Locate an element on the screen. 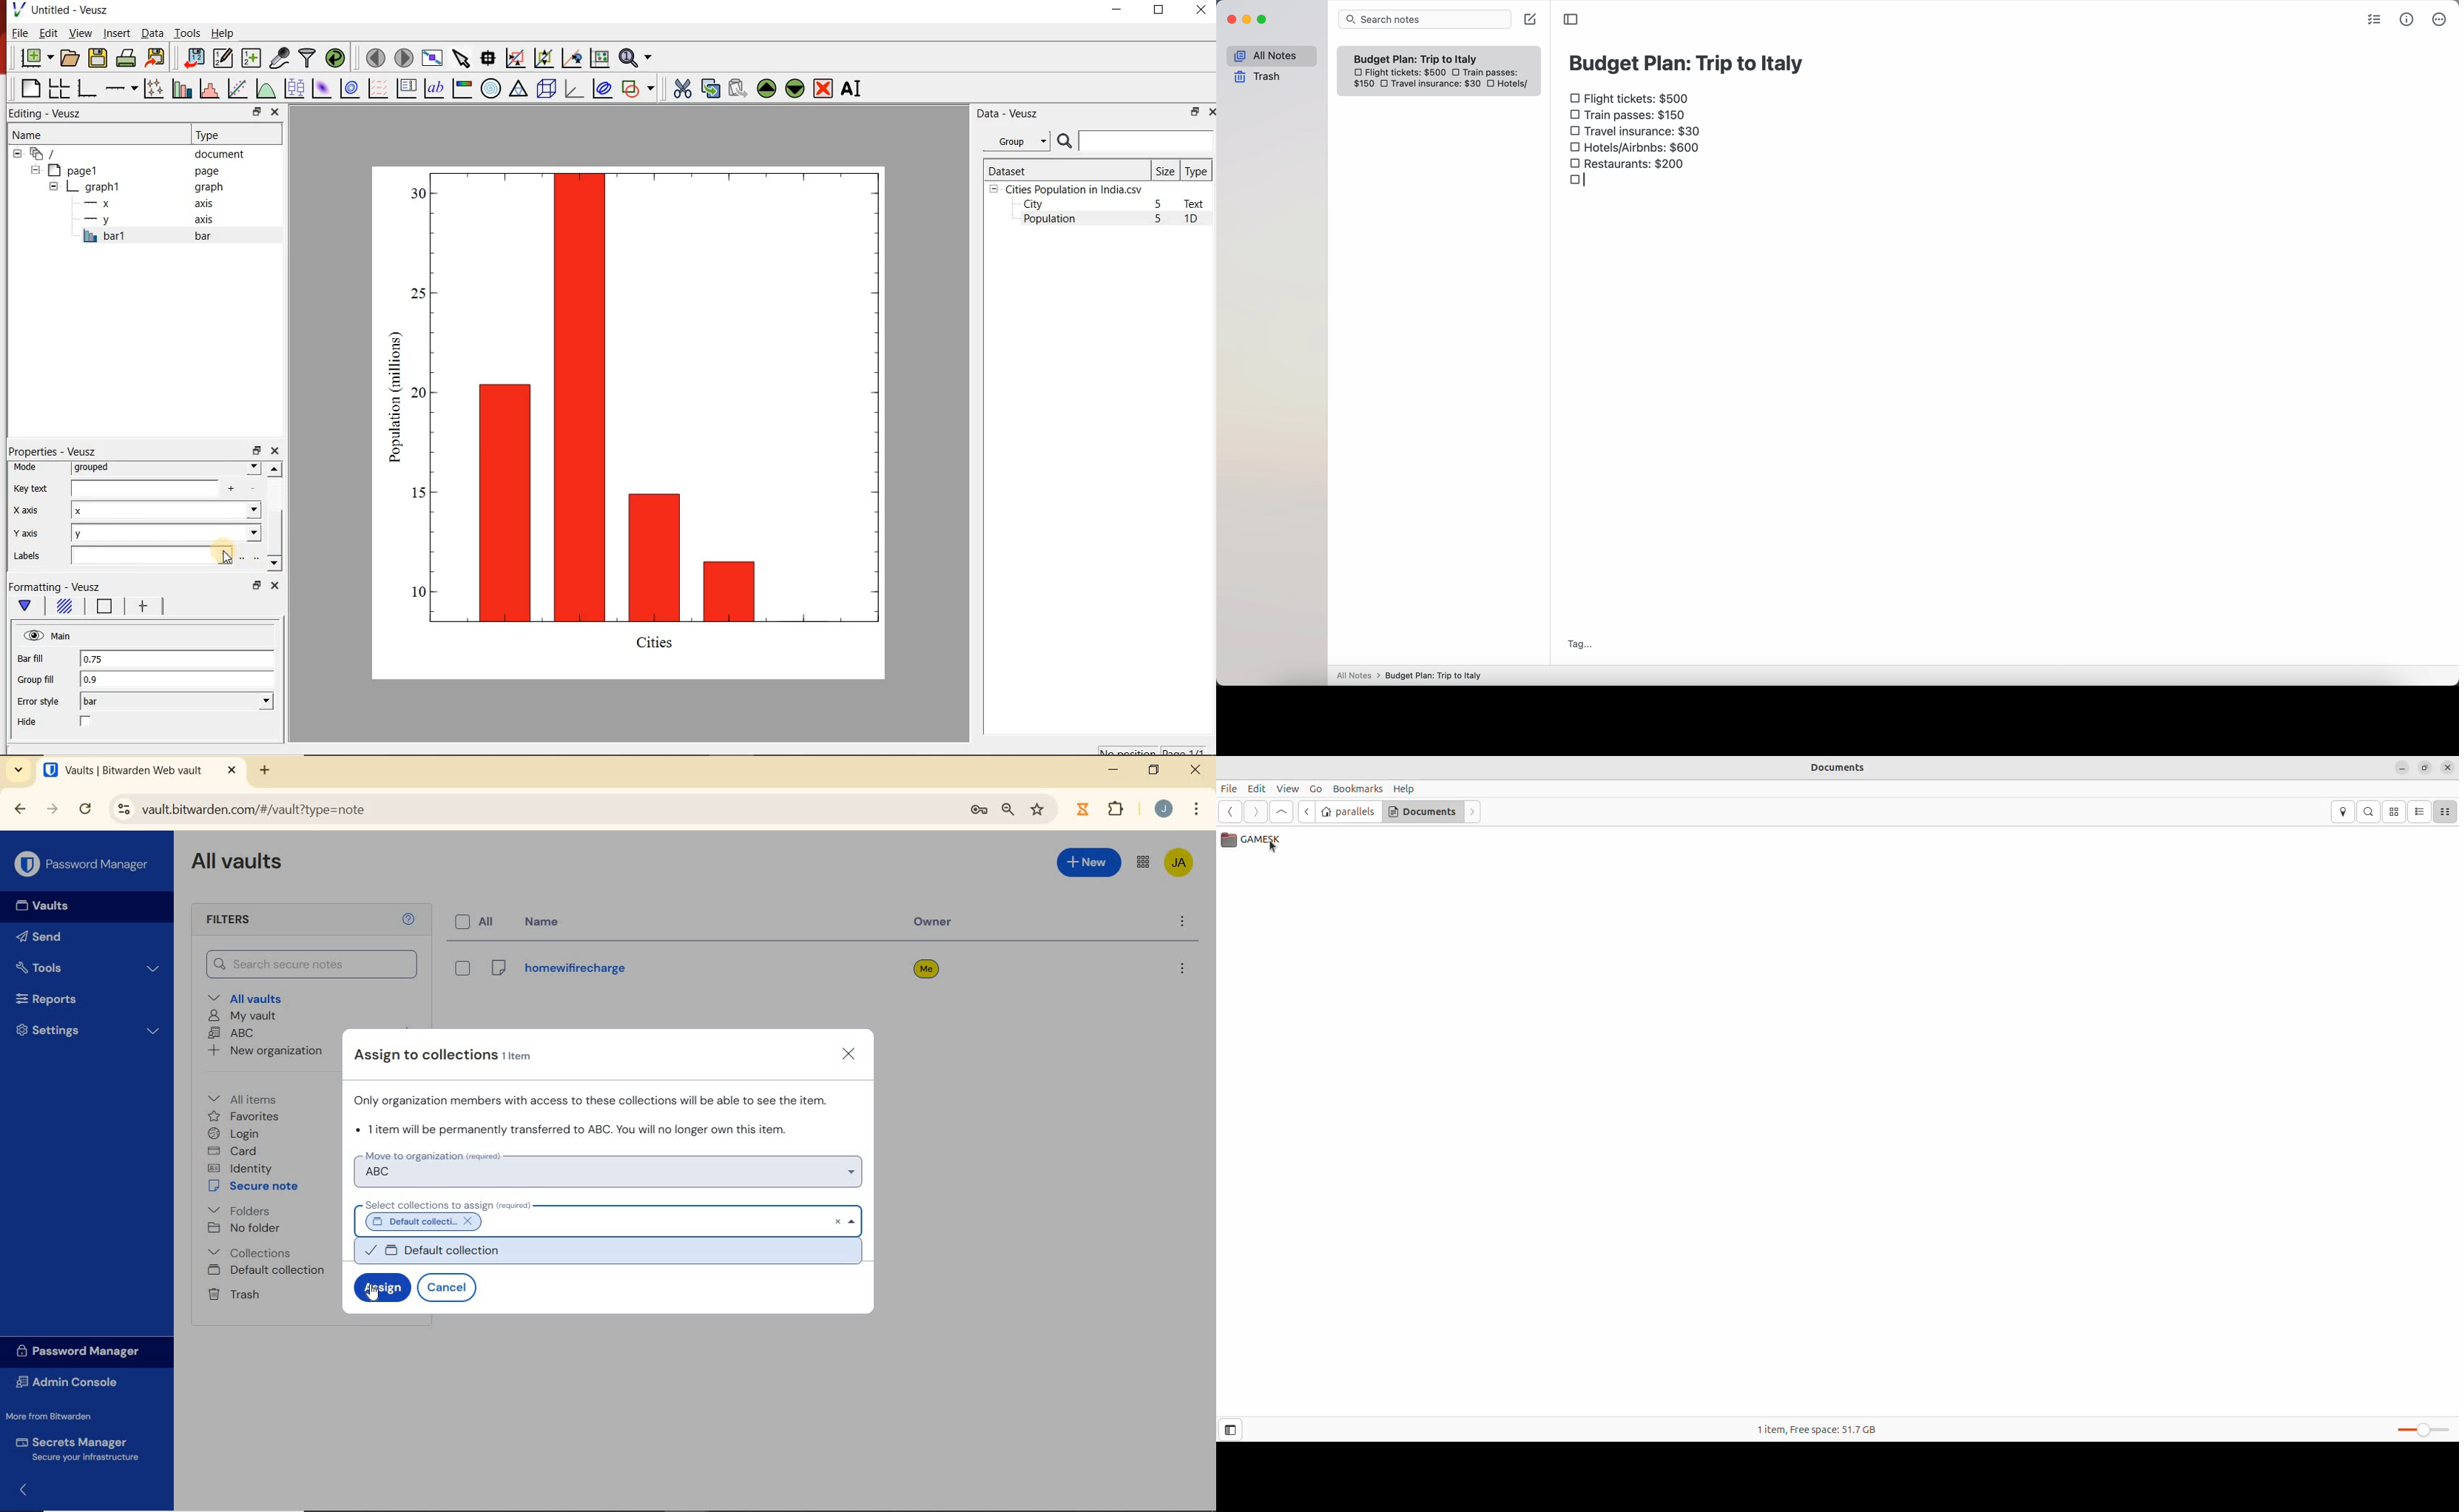  restaurants: $200 checkbox is located at coordinates (1628, 162).